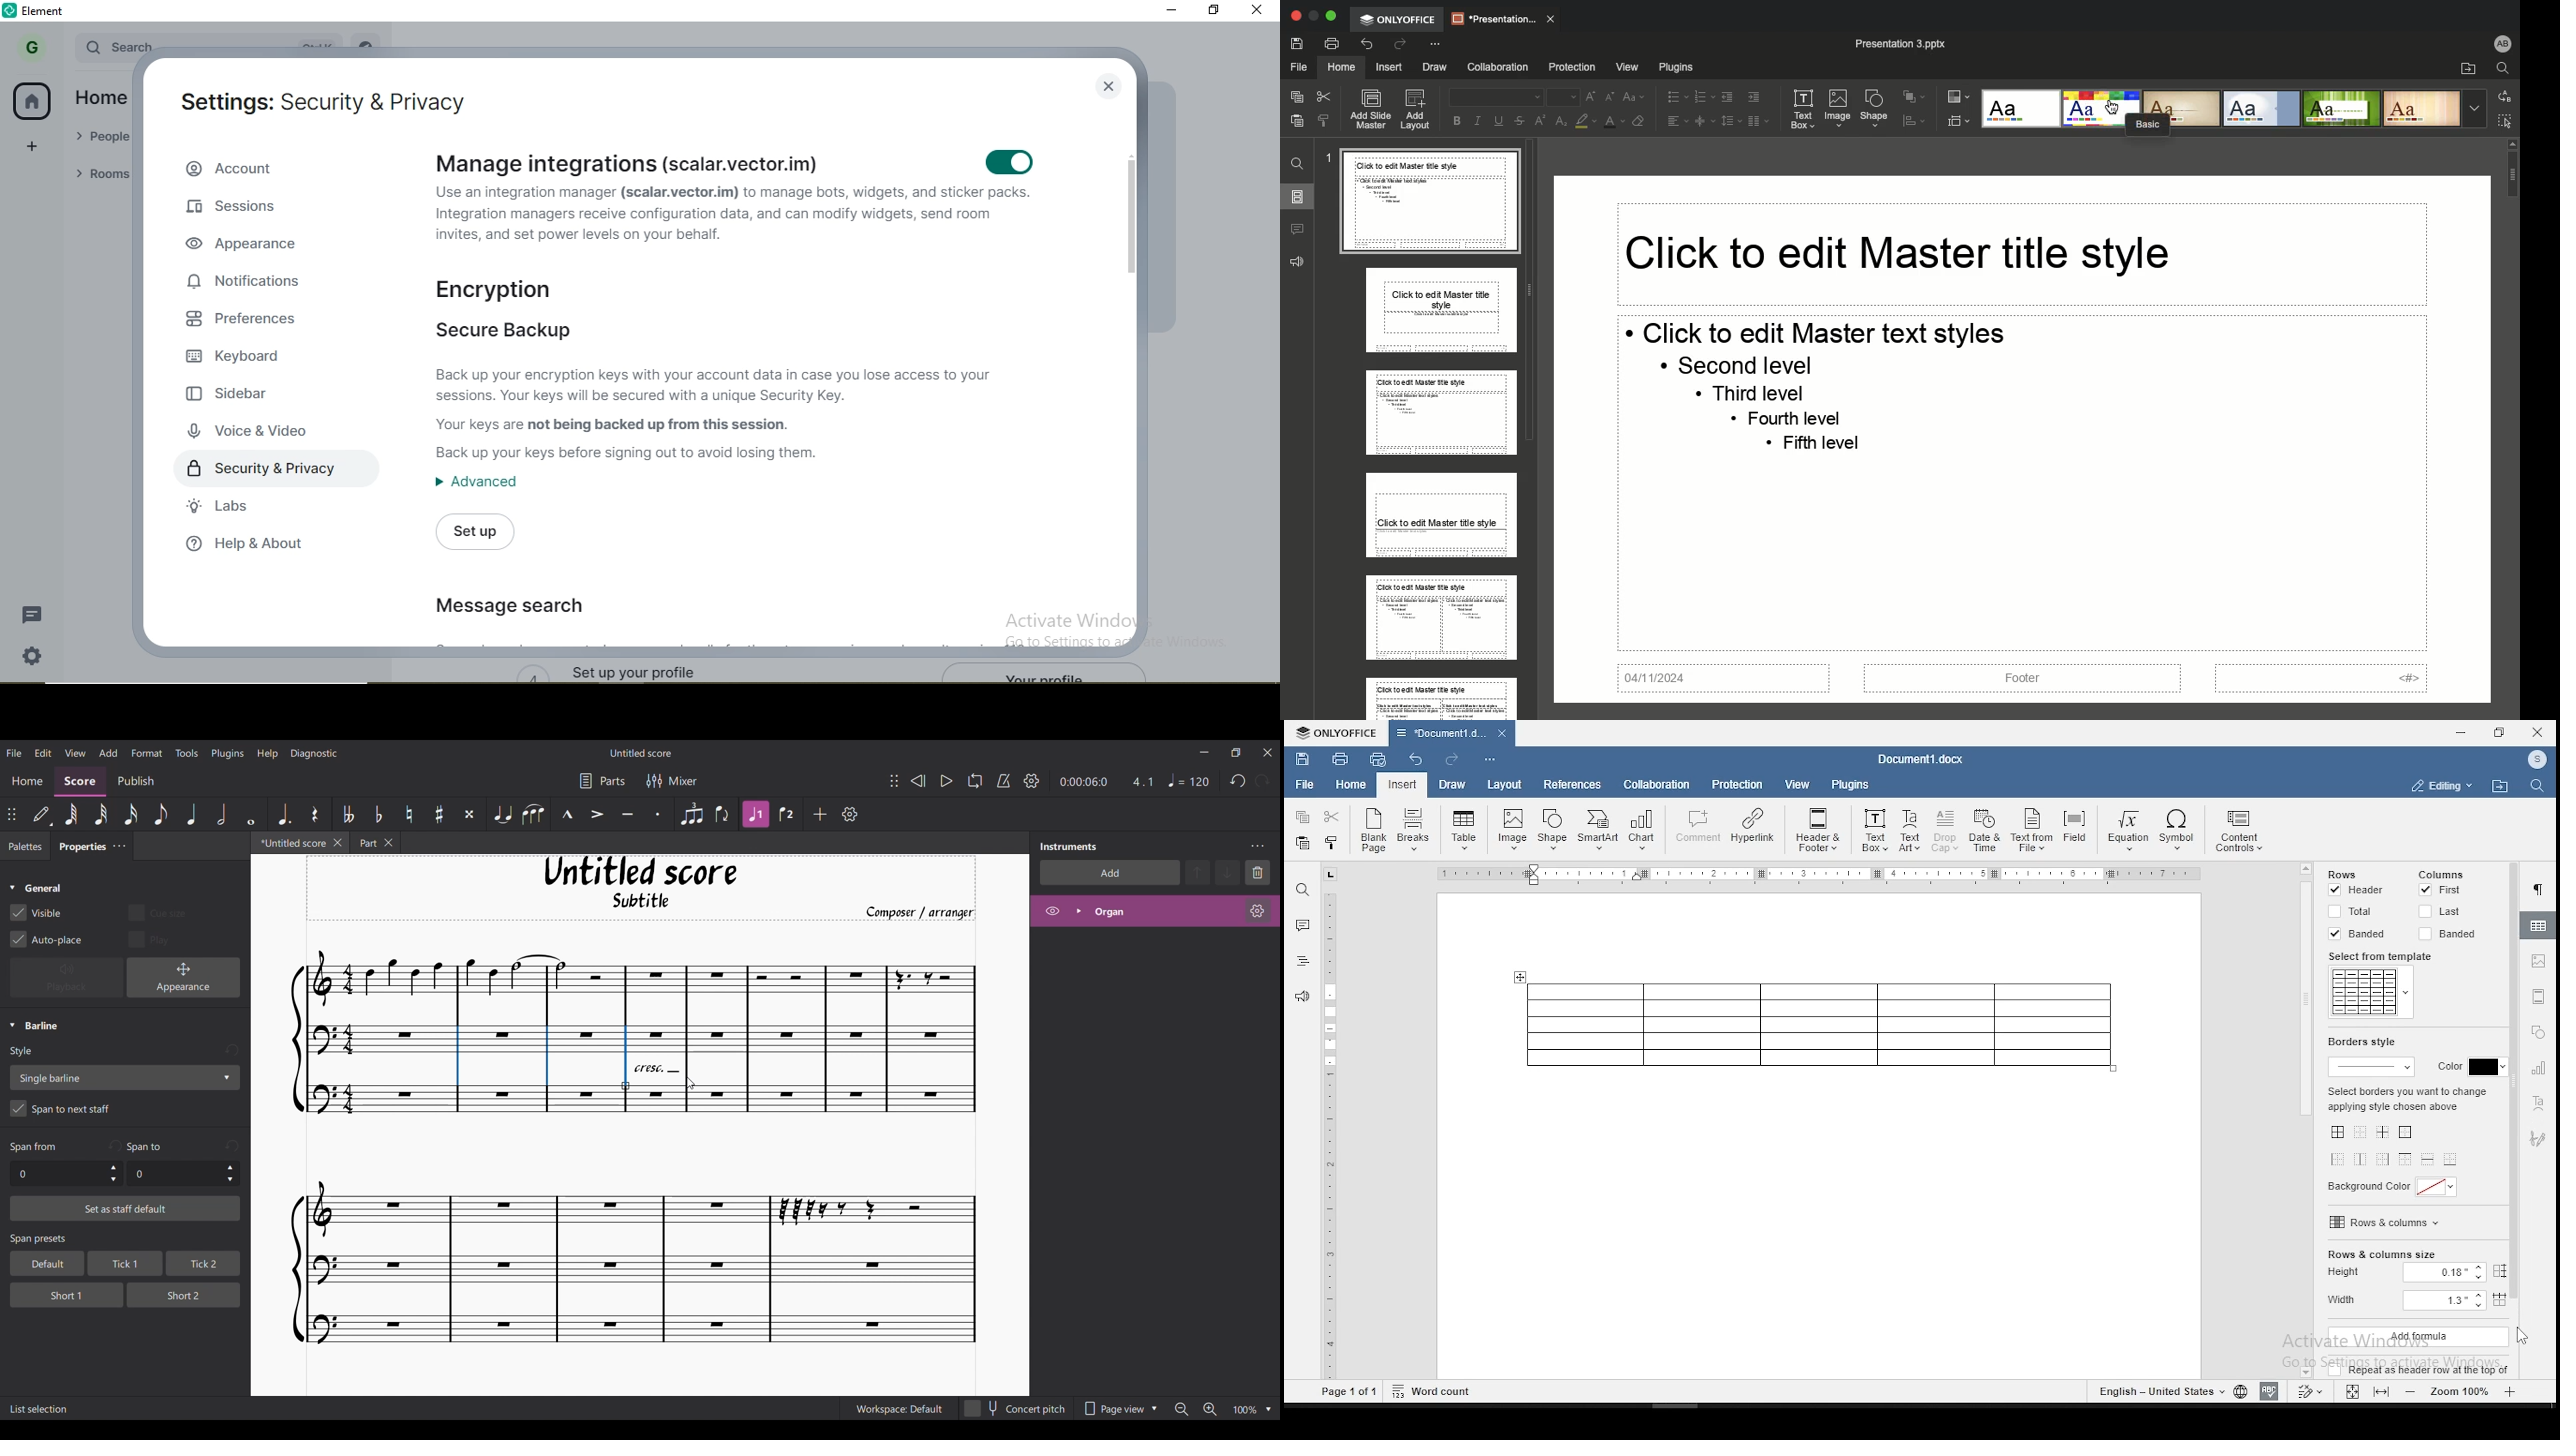 The image size is (2576, 1456). I want to click on Insert, so click(1389, 65).